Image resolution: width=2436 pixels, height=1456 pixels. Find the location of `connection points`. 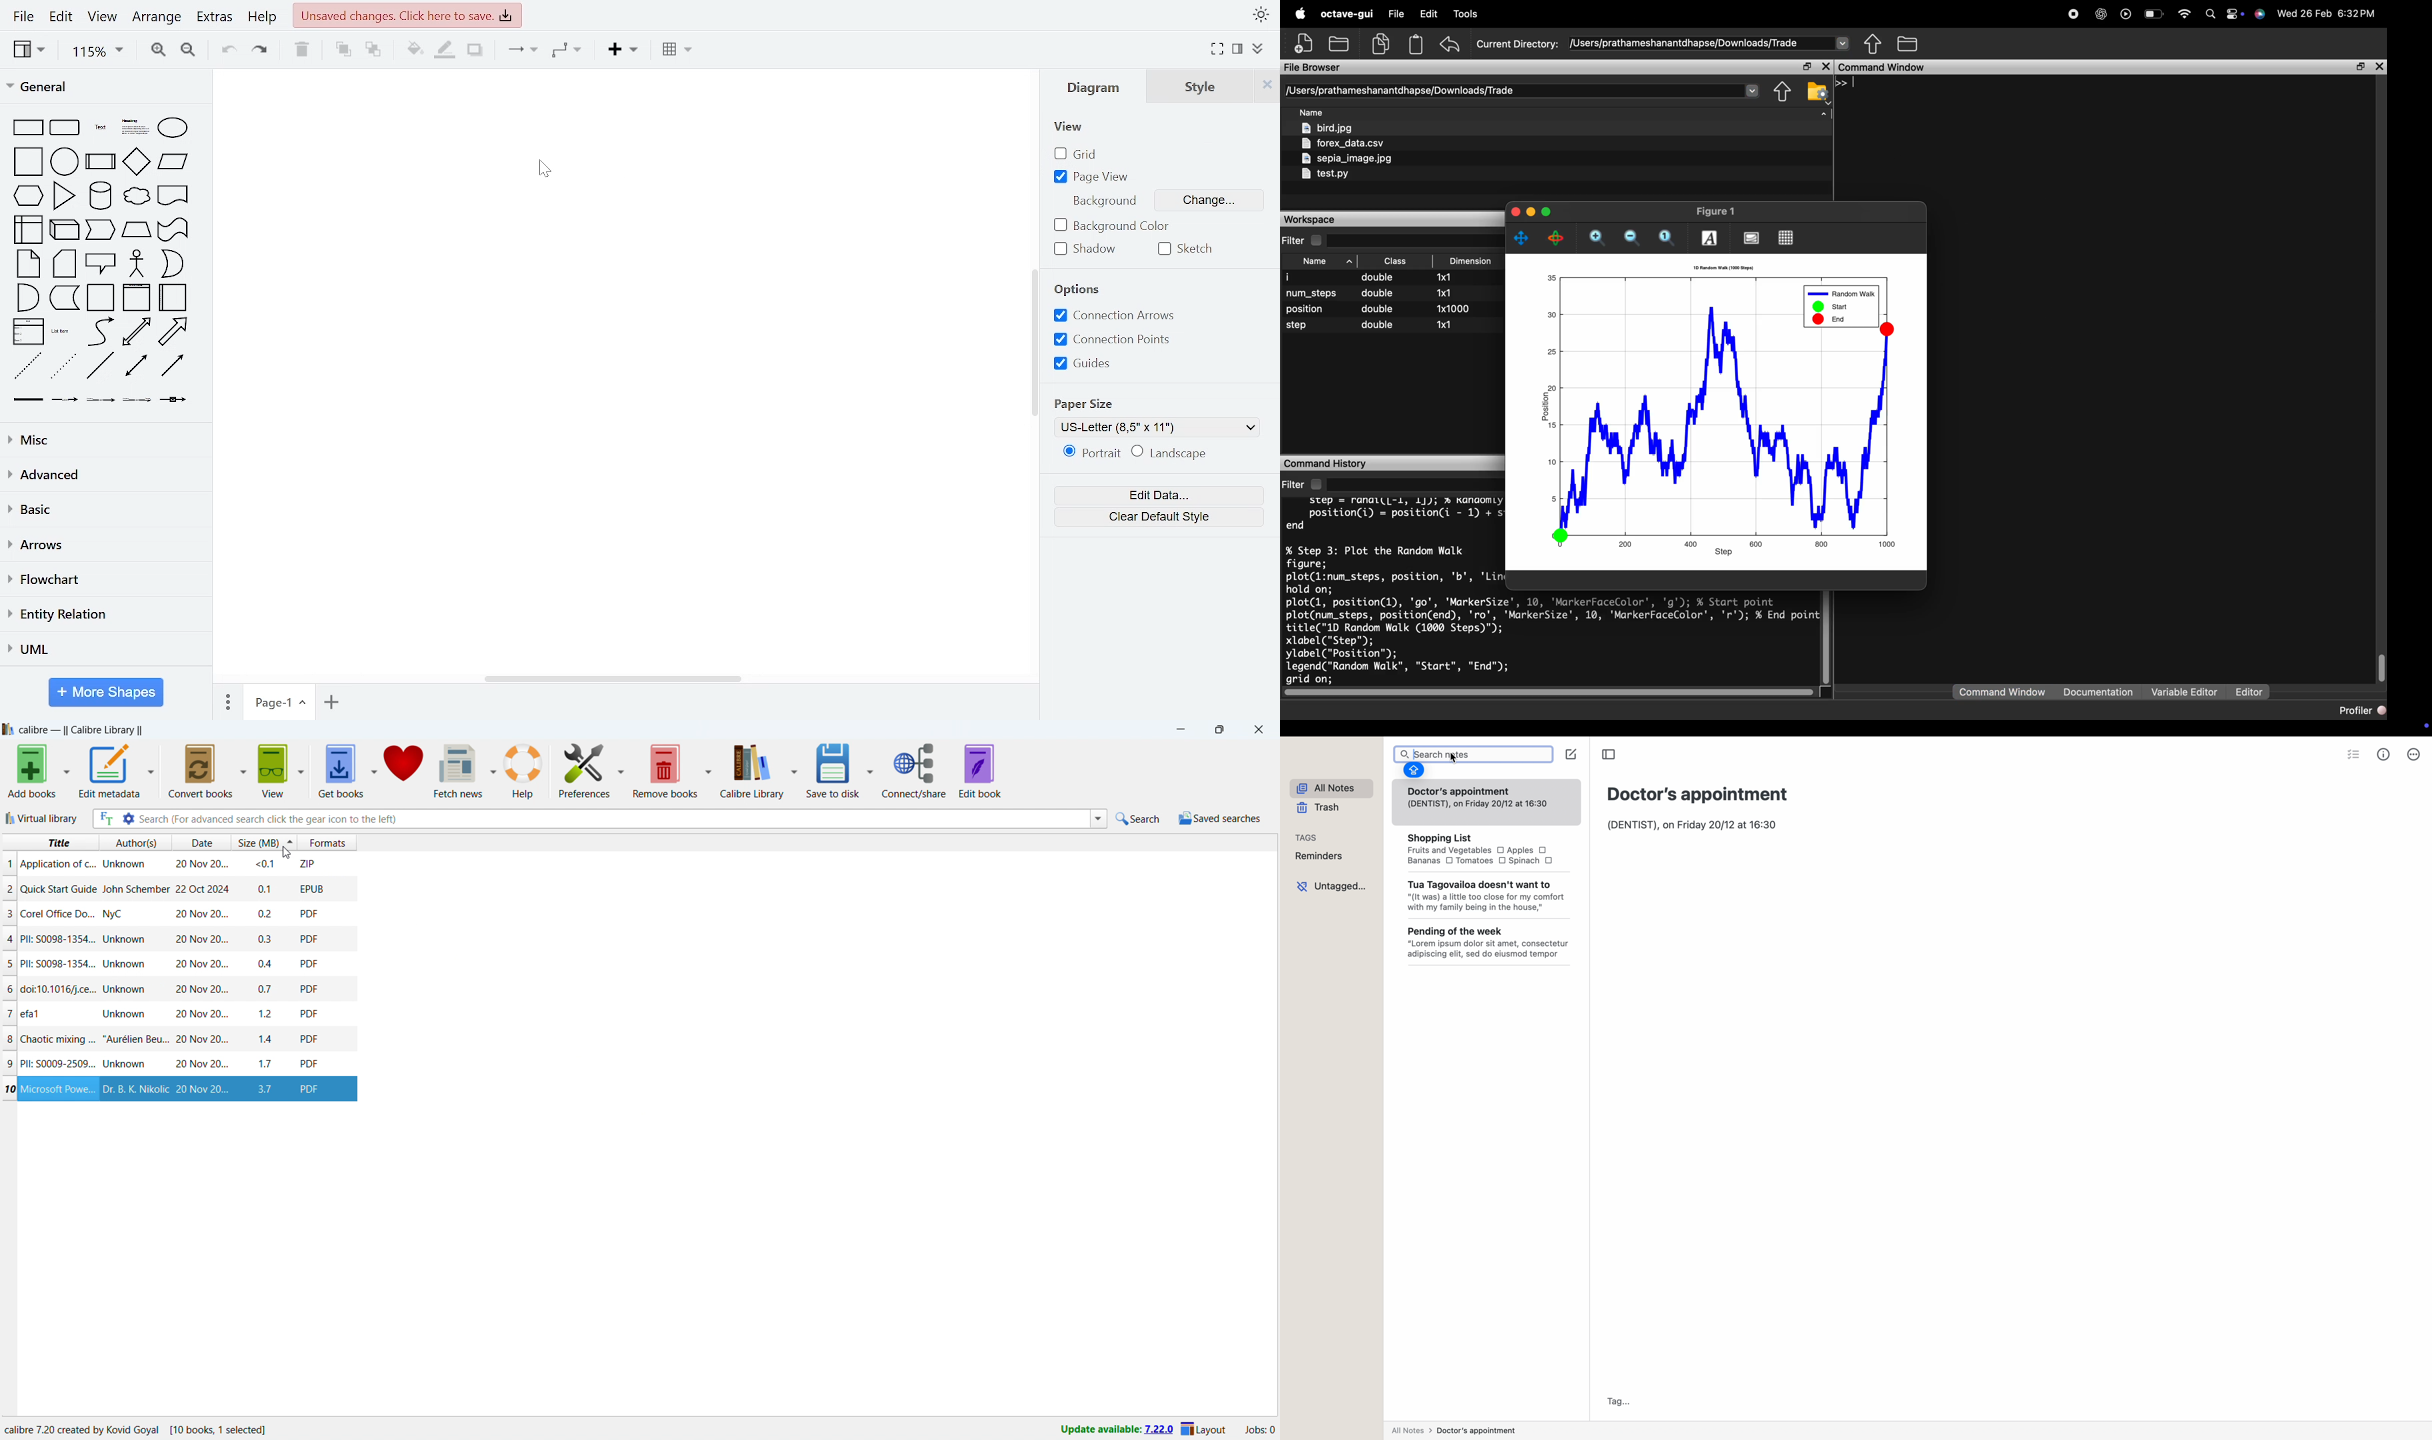

connection points is located at coordinates (1120, 339).